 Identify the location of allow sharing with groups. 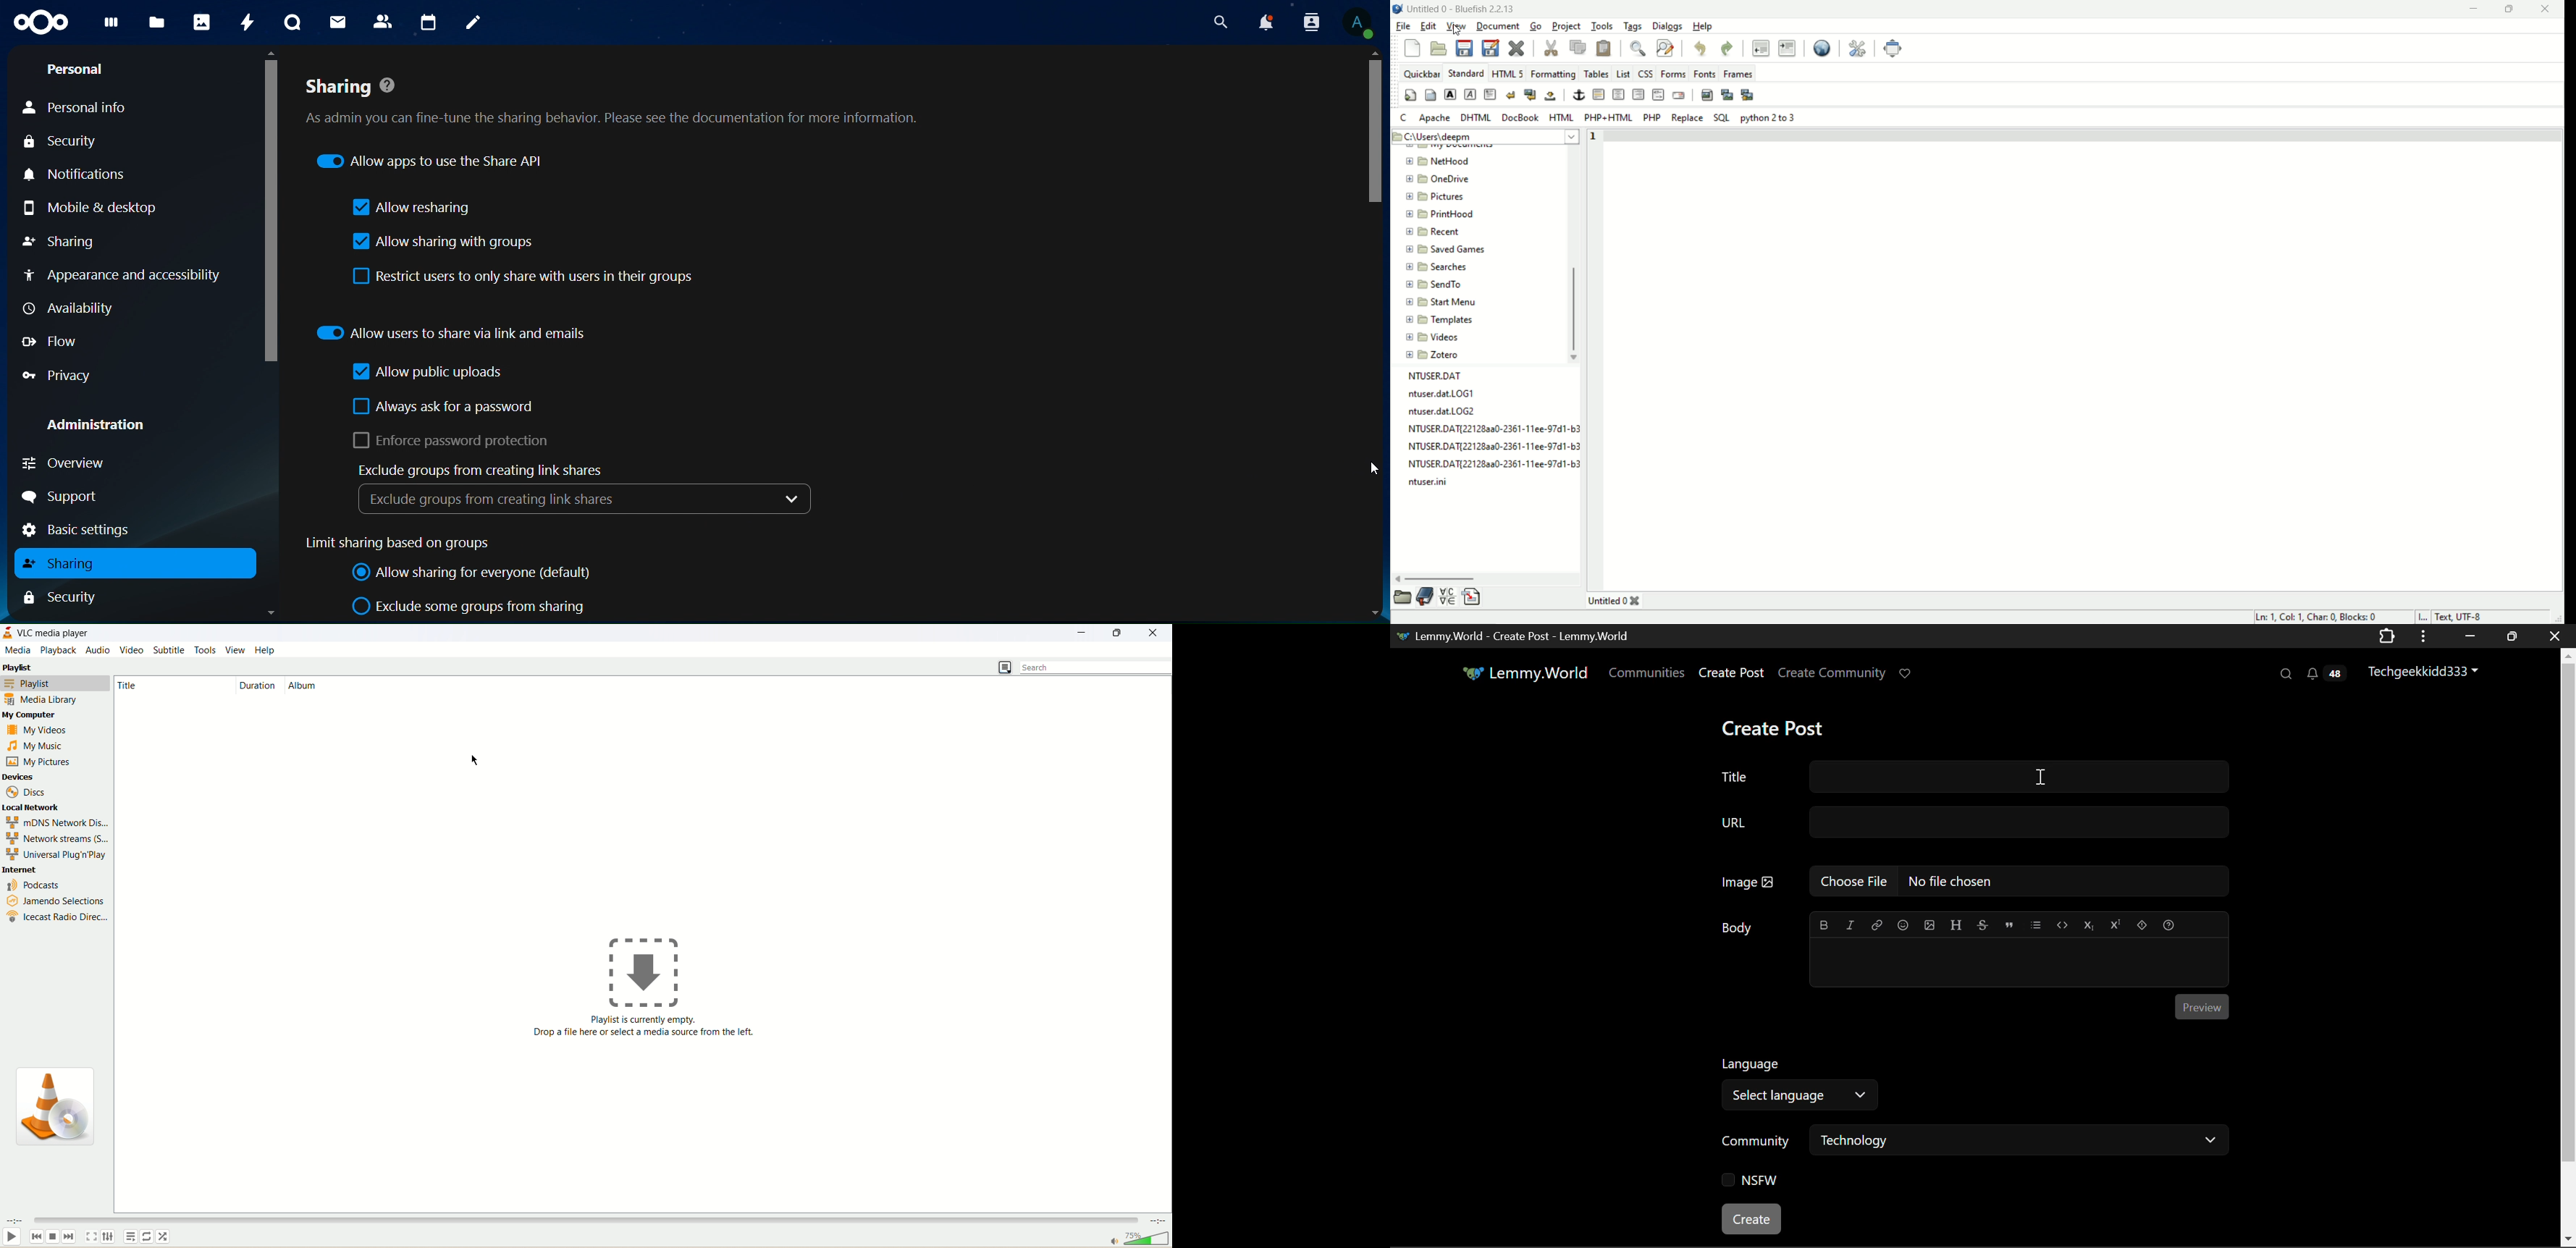
(443, 243).